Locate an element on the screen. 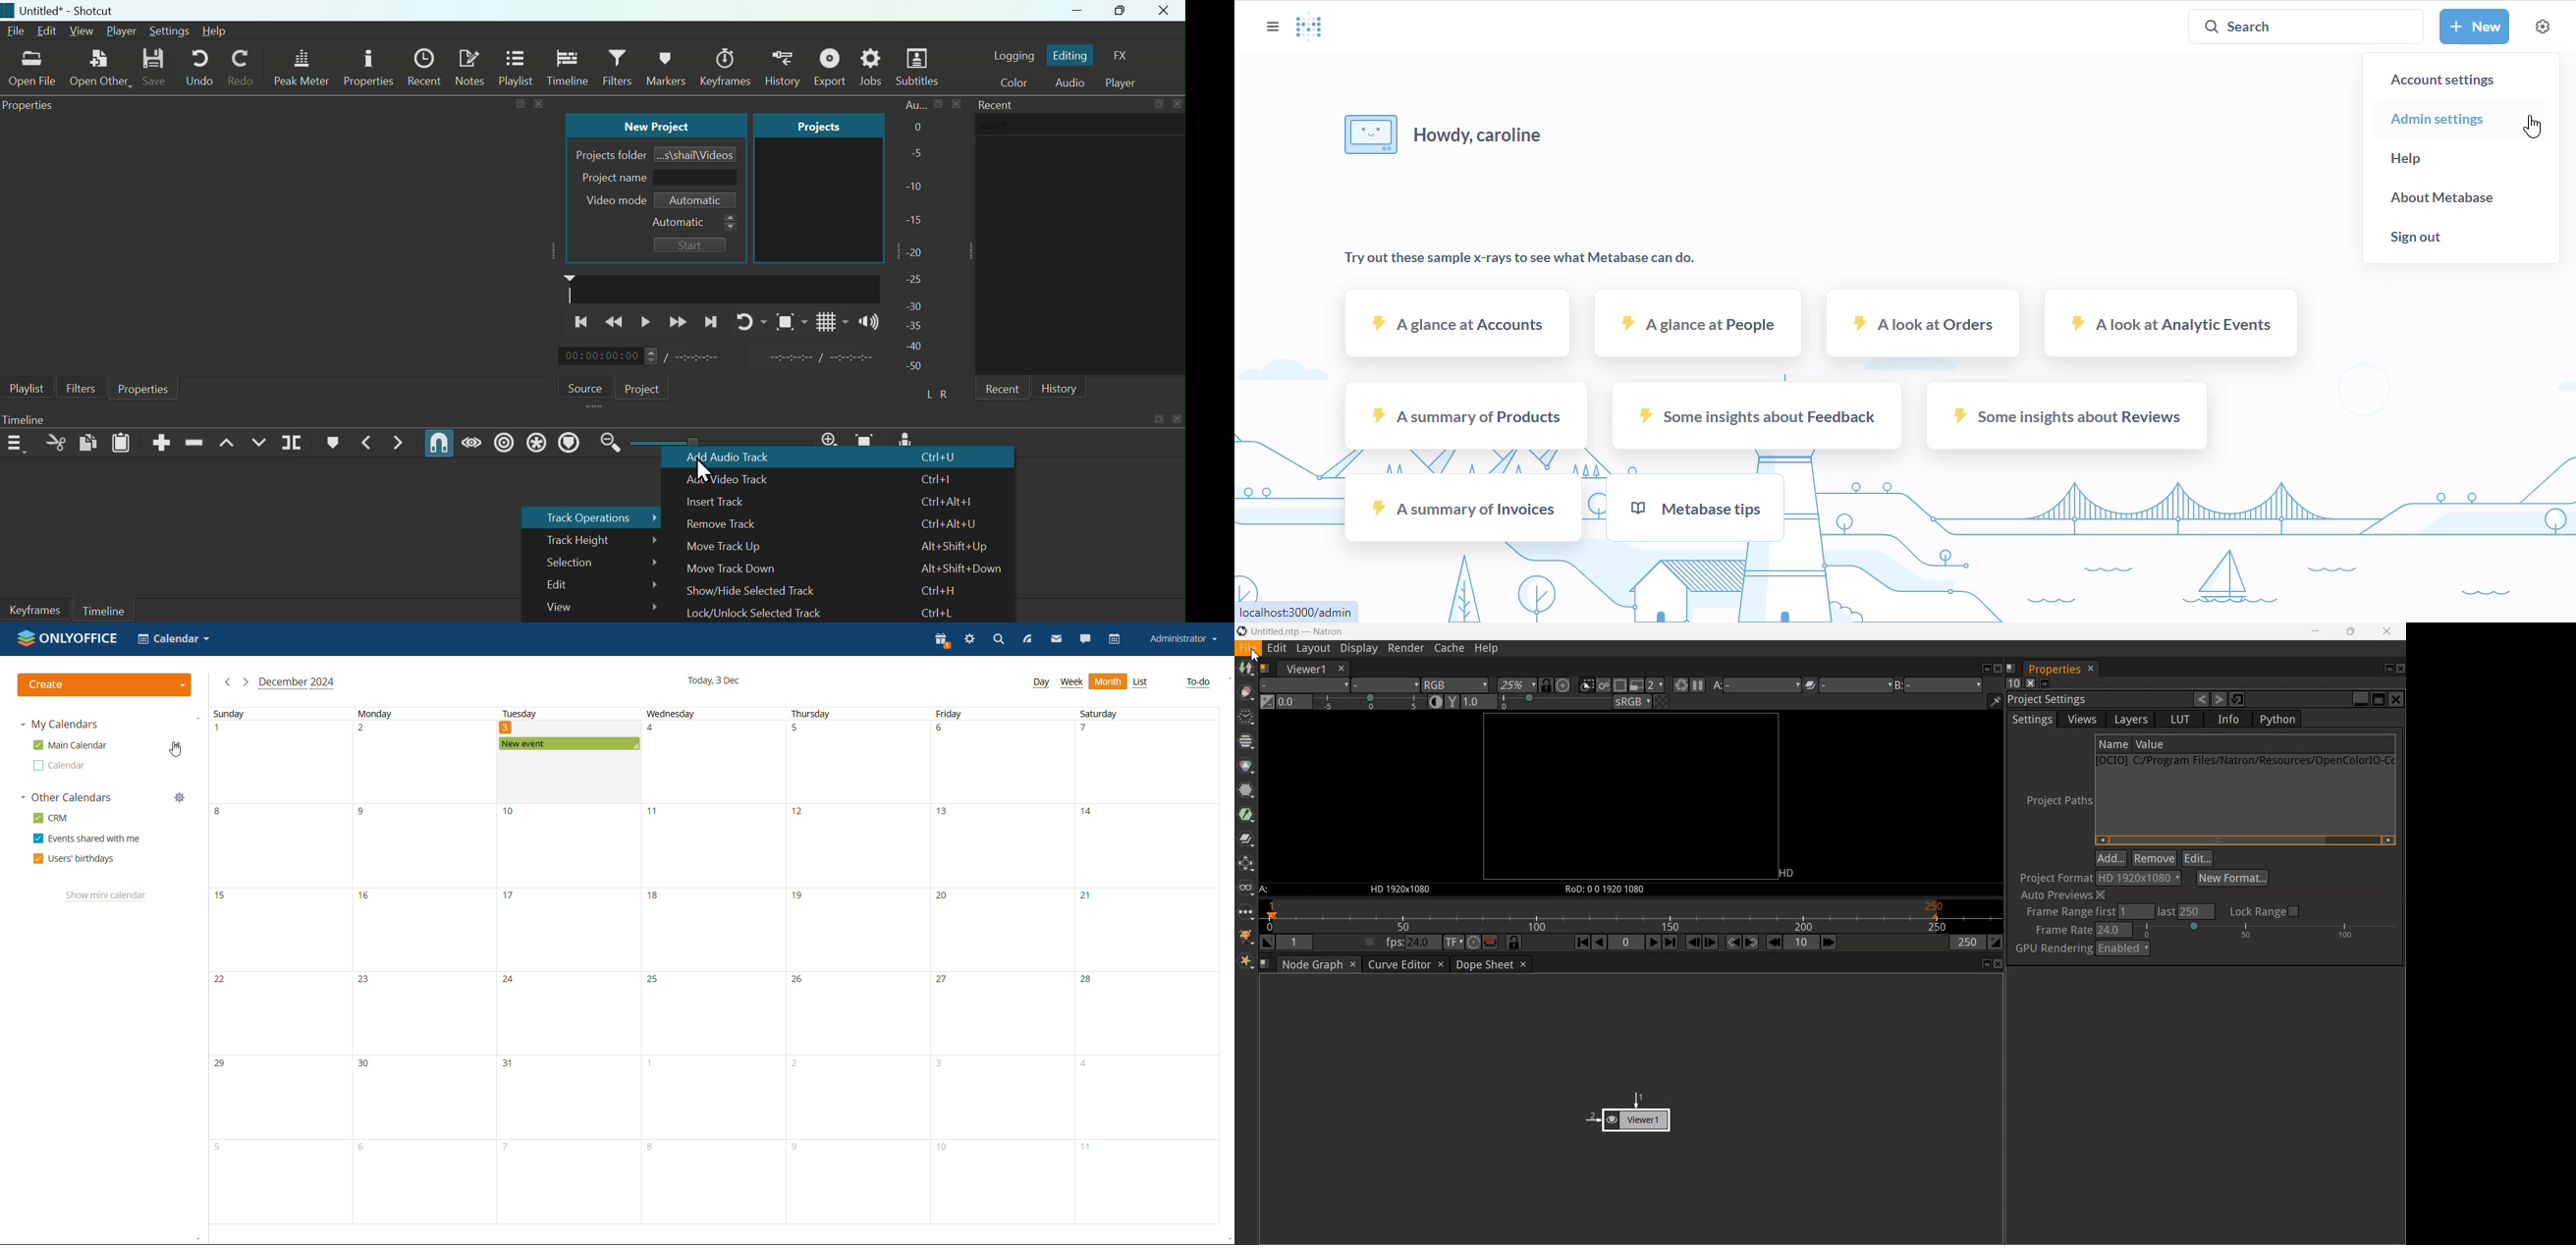 Image resolution: width=2576 pixels, height=1260 pixels. Untitled* - Shotcut is located at coordinates (64, 11).